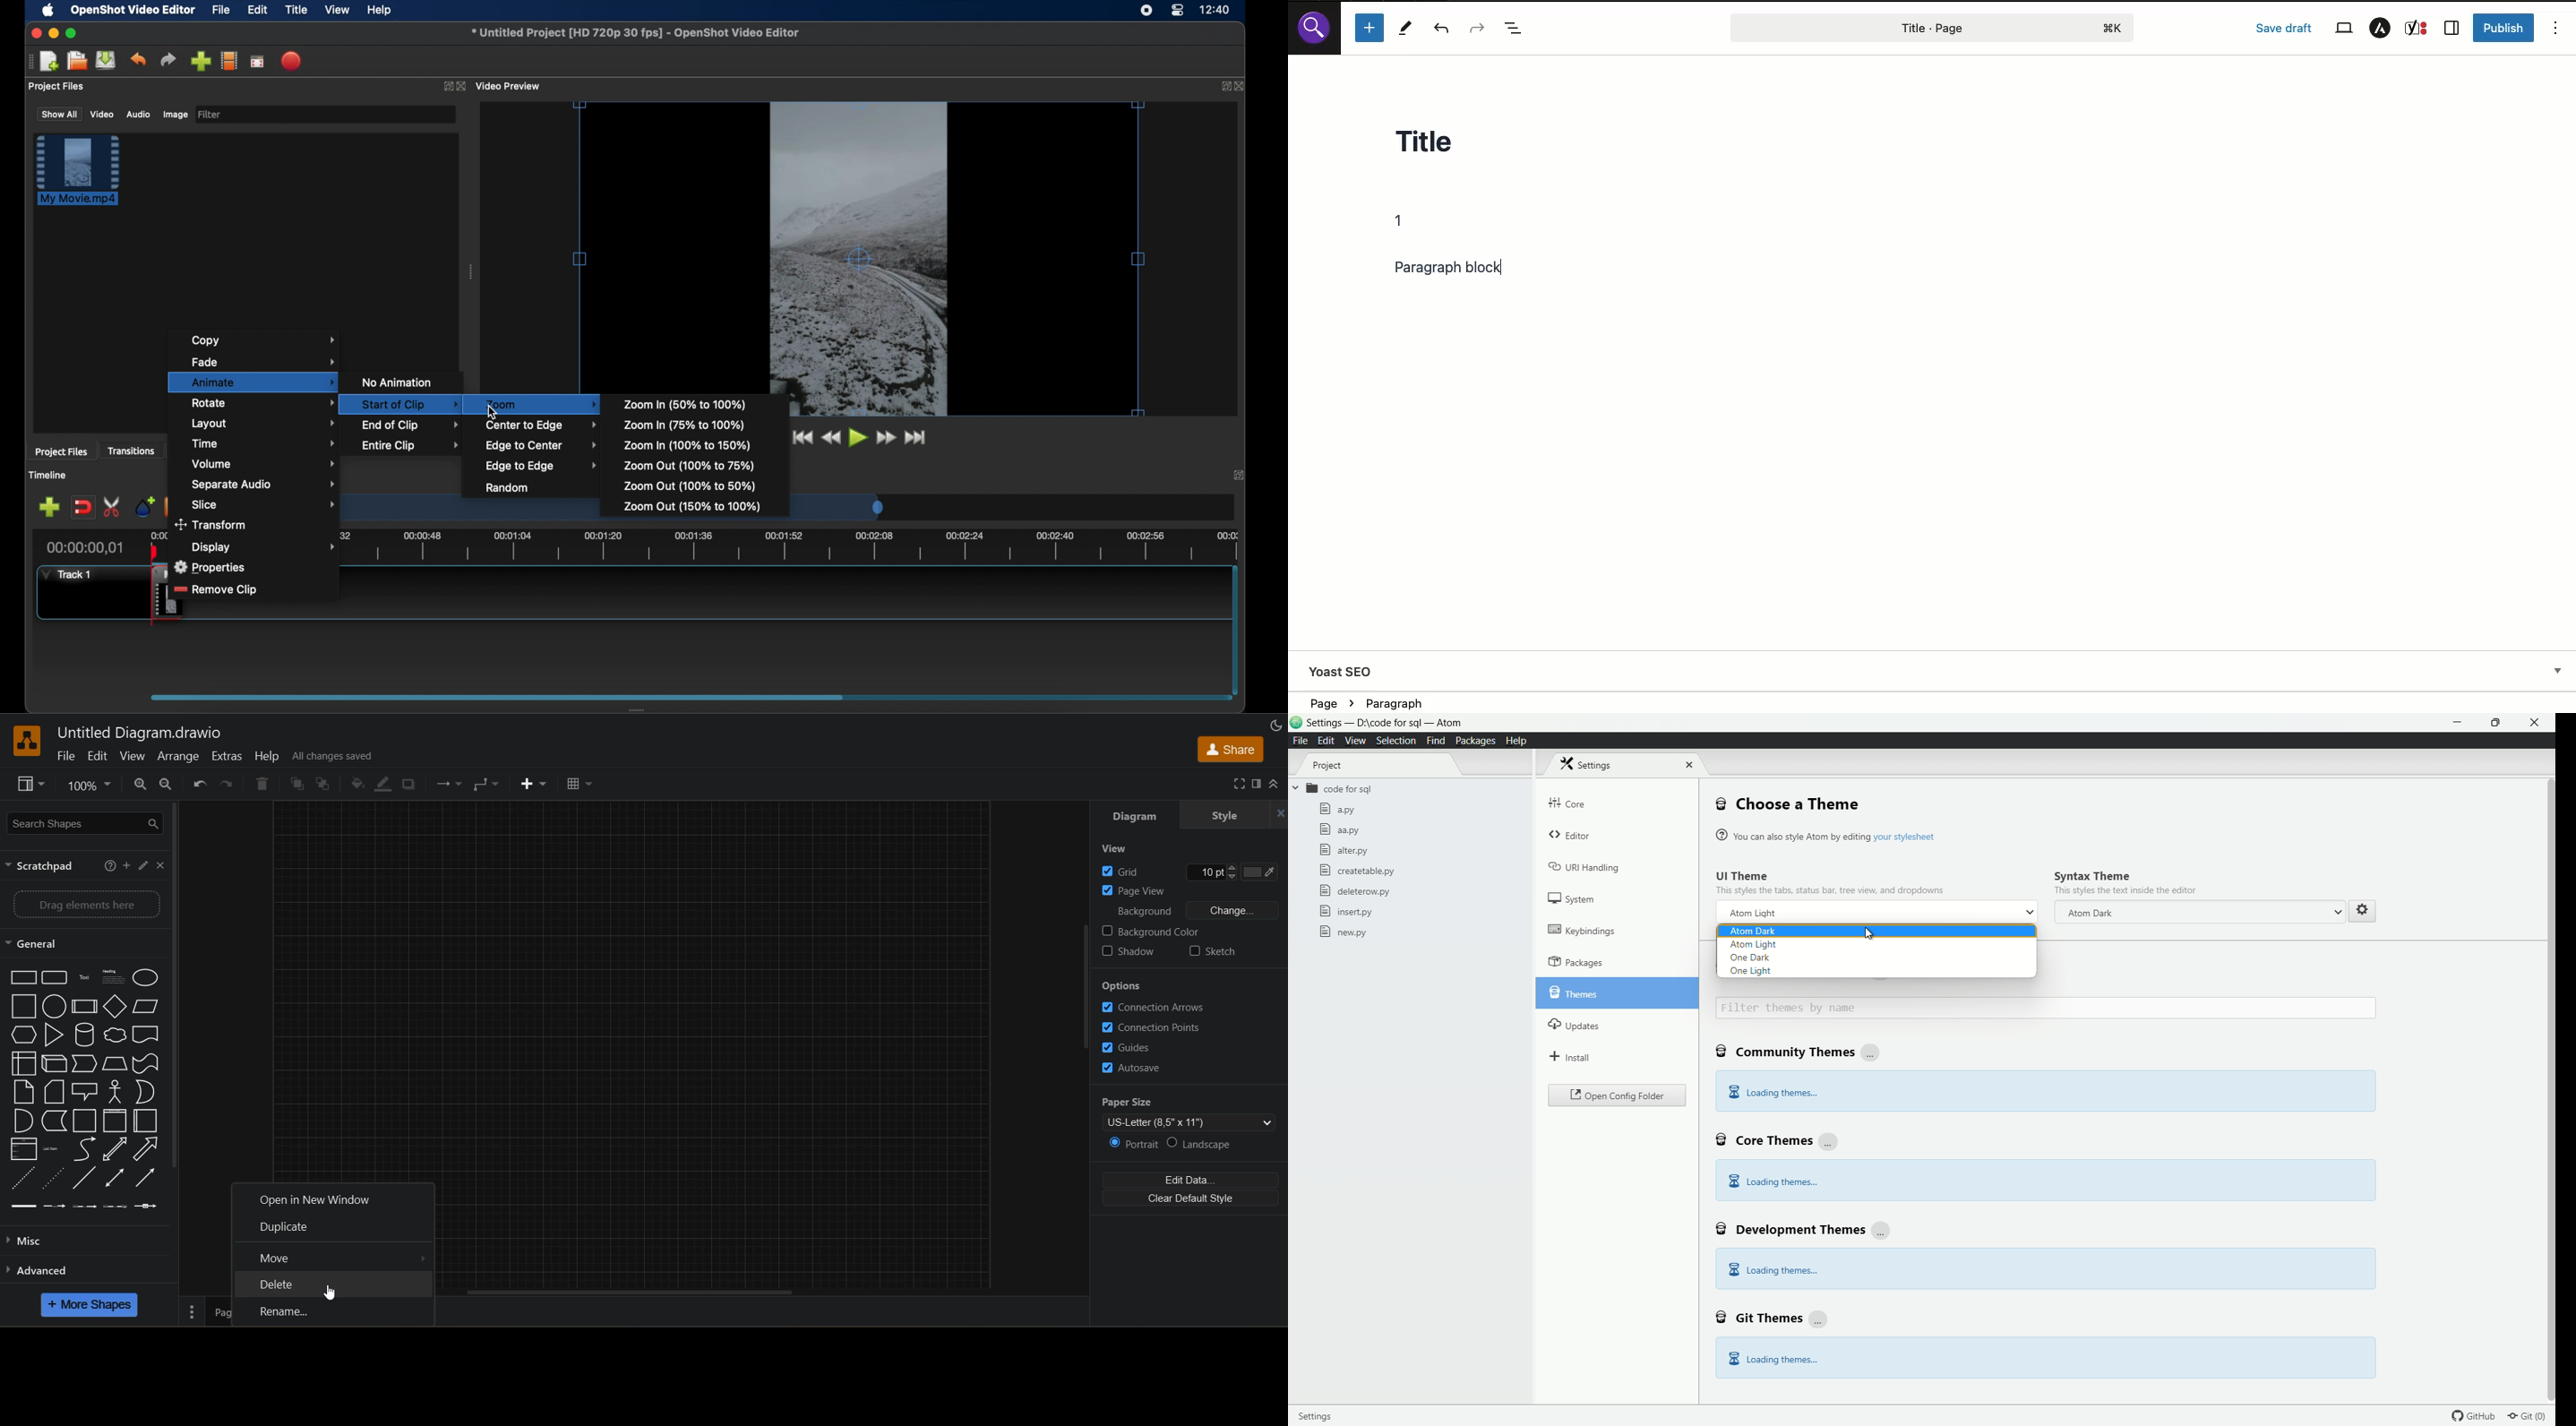 The image size is (2576, 1428). What do you see at coordinates (1153, 1010) in the screenshot?
I see `connection arrows` at bounding box center [1153, 1010].